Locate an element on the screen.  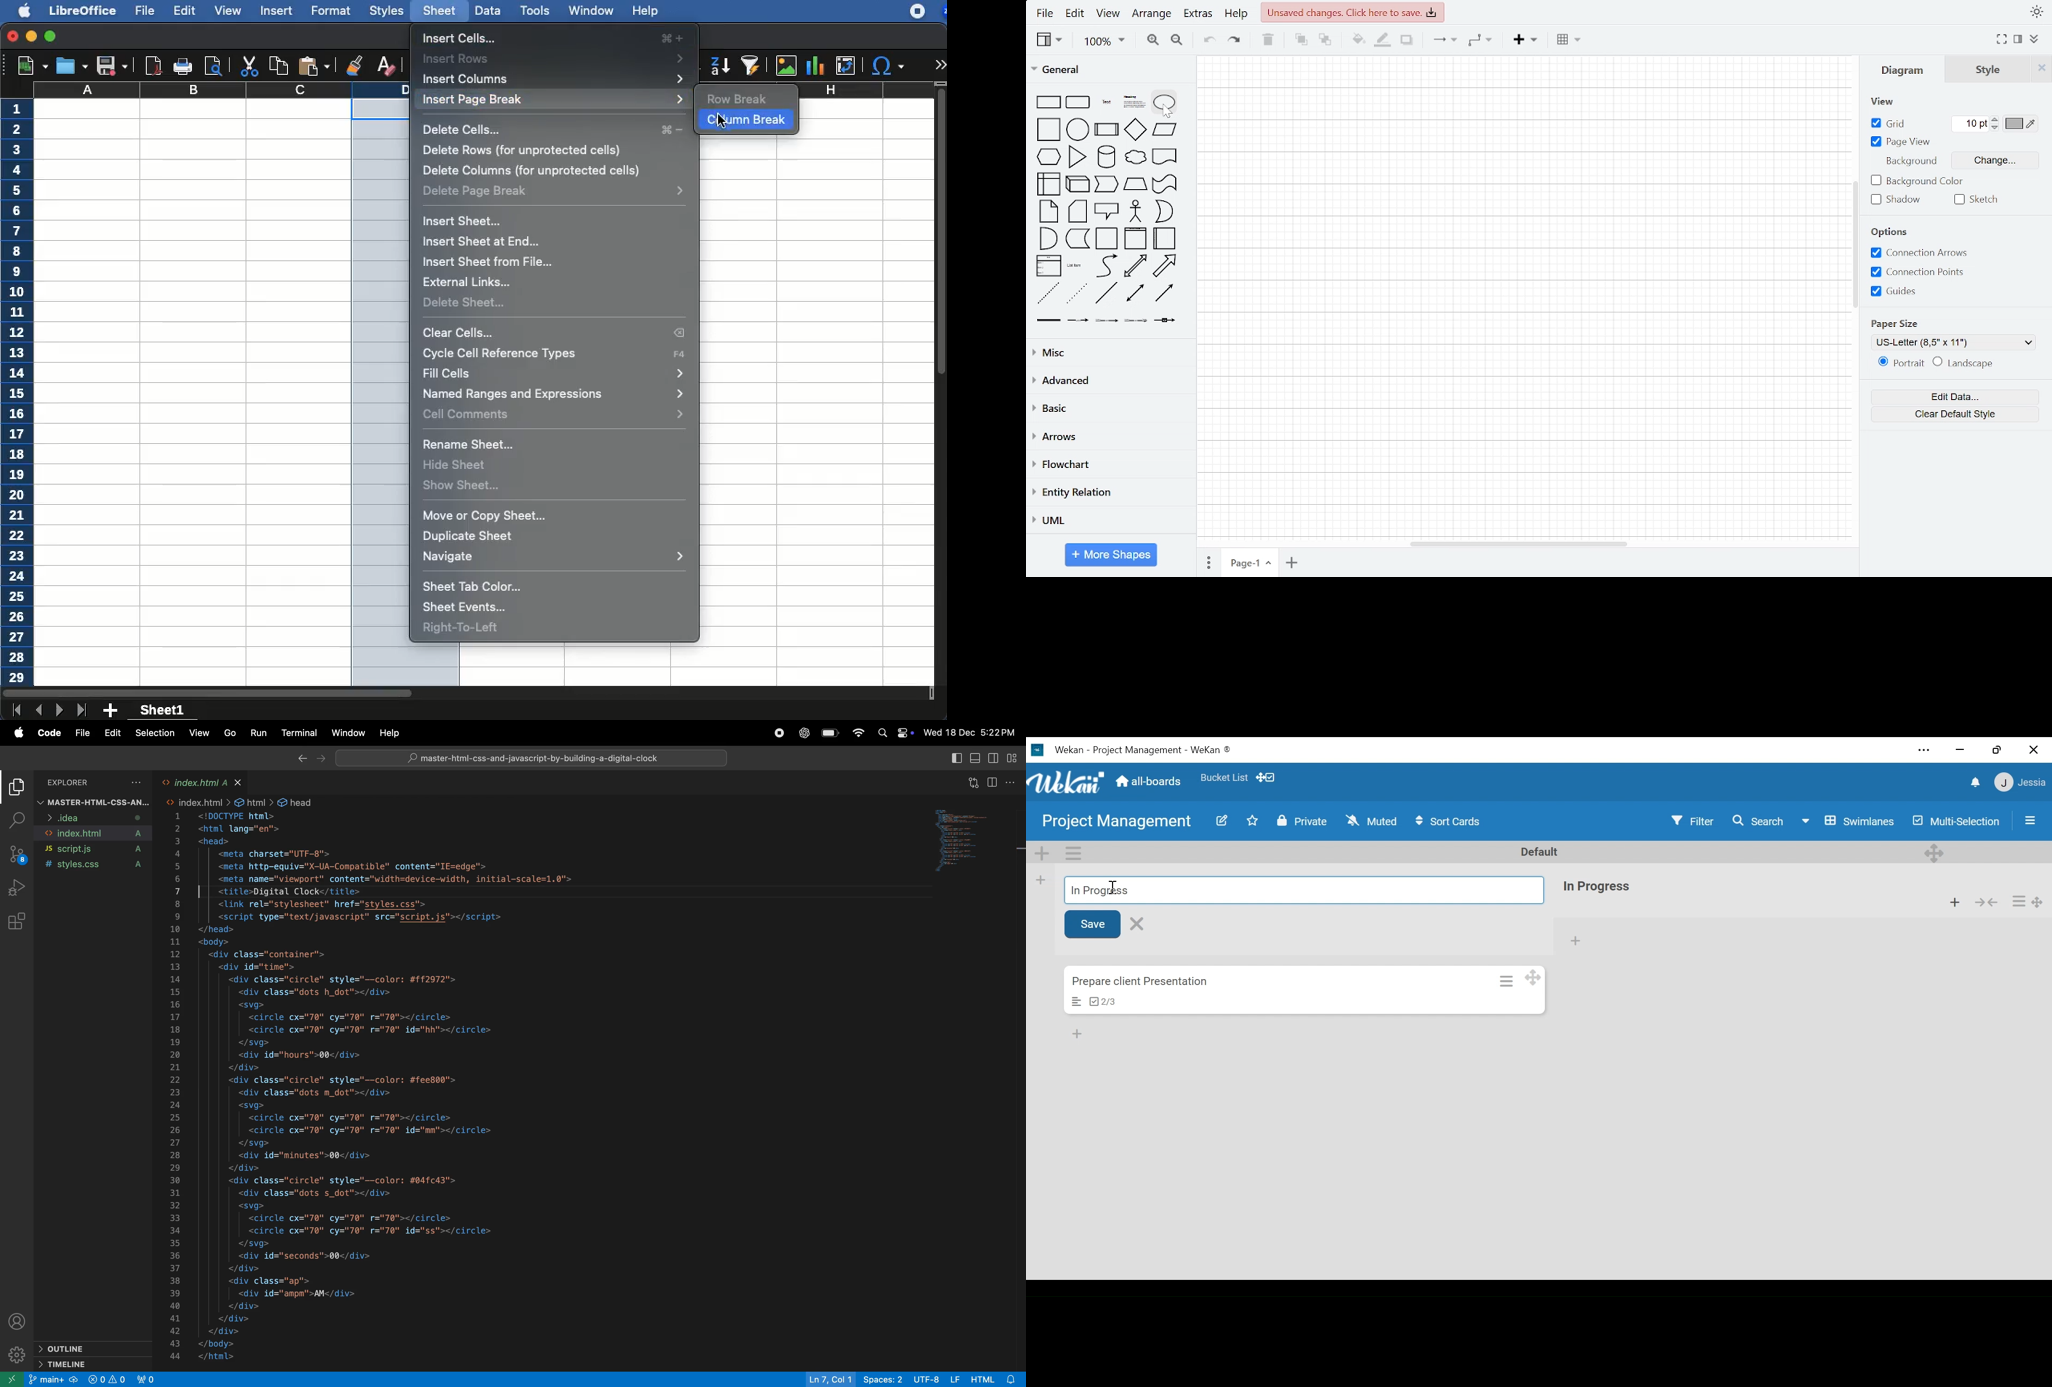
view port is located at coordinates (147, 1379).